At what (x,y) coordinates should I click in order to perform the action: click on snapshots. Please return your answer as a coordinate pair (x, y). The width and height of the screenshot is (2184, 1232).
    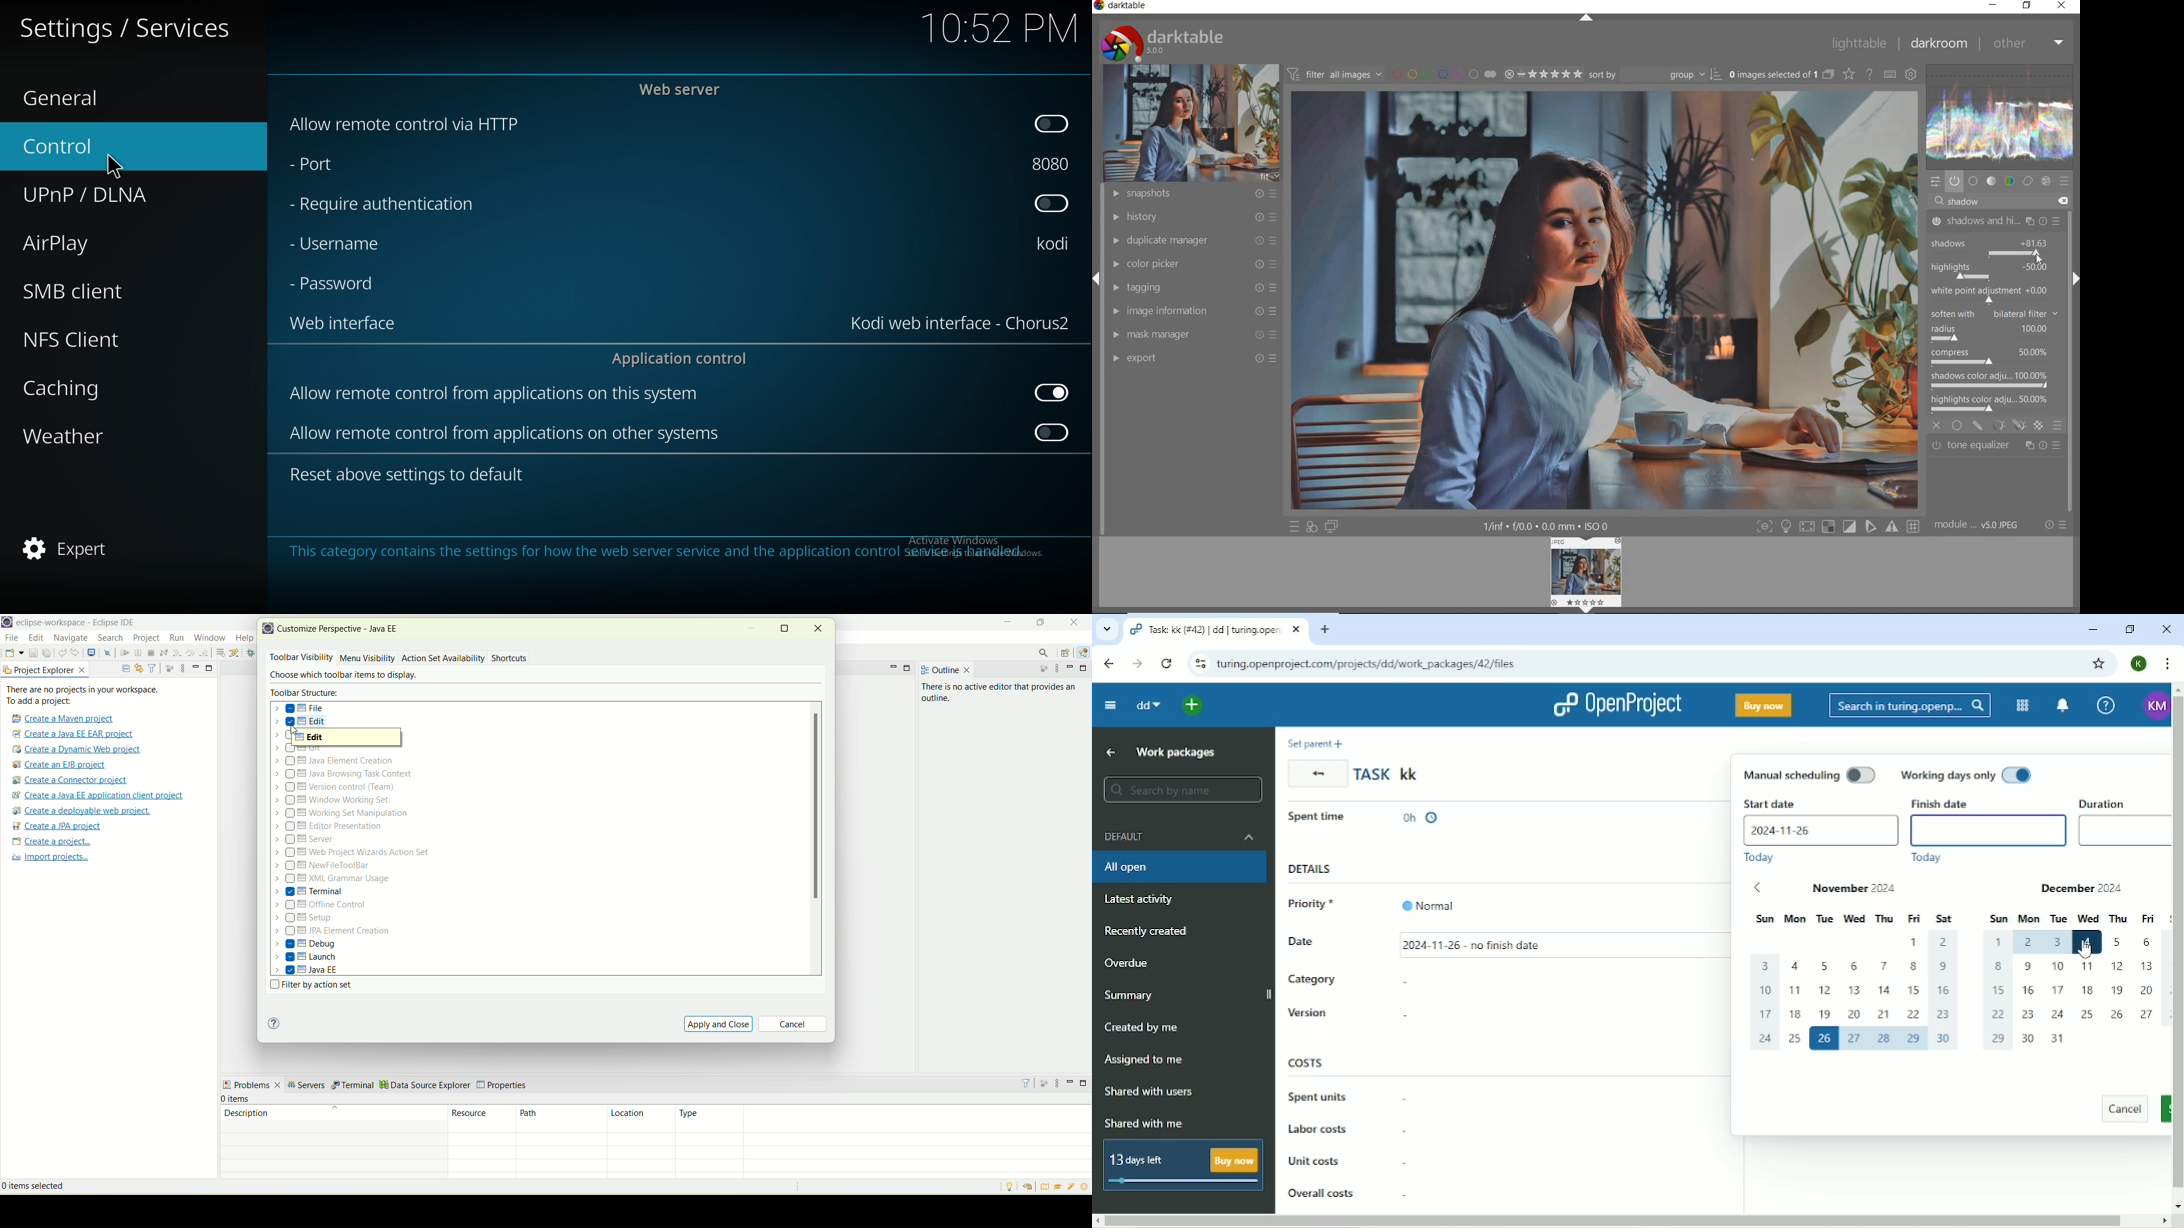
    Looking at the image, I should click on (1190, 194).